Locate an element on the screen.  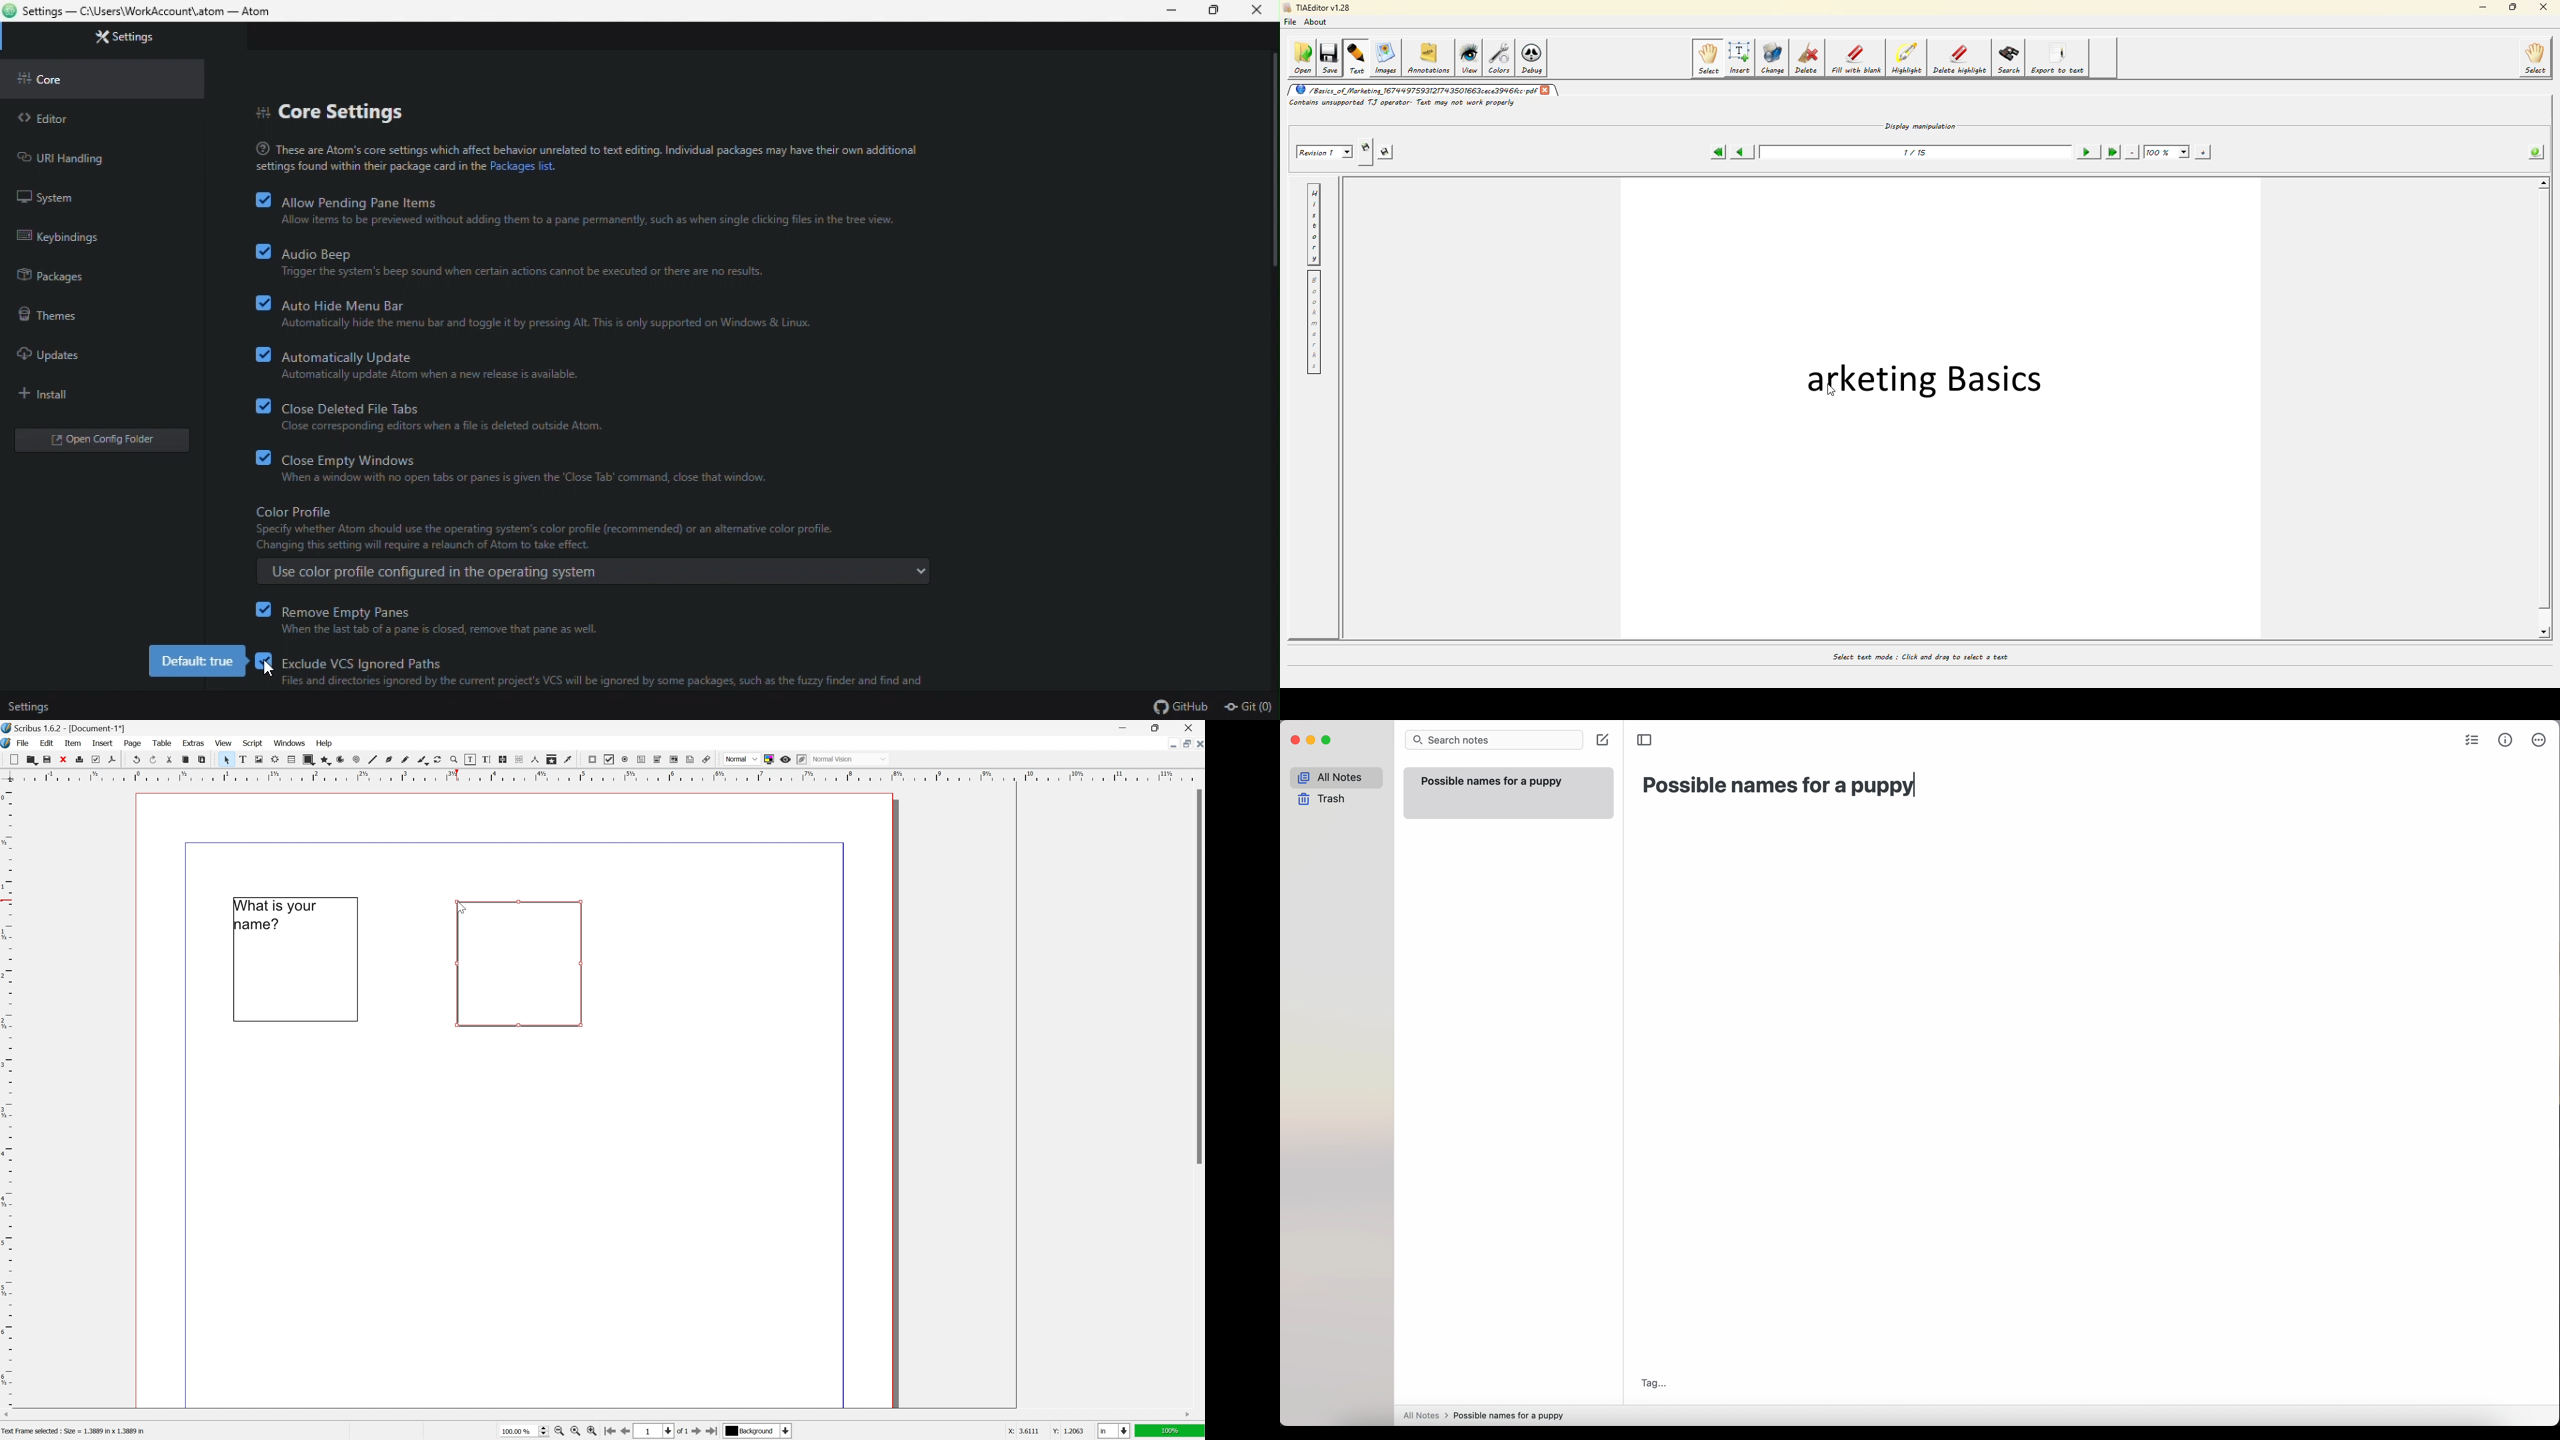
Install is located at coordinates (93, 393).